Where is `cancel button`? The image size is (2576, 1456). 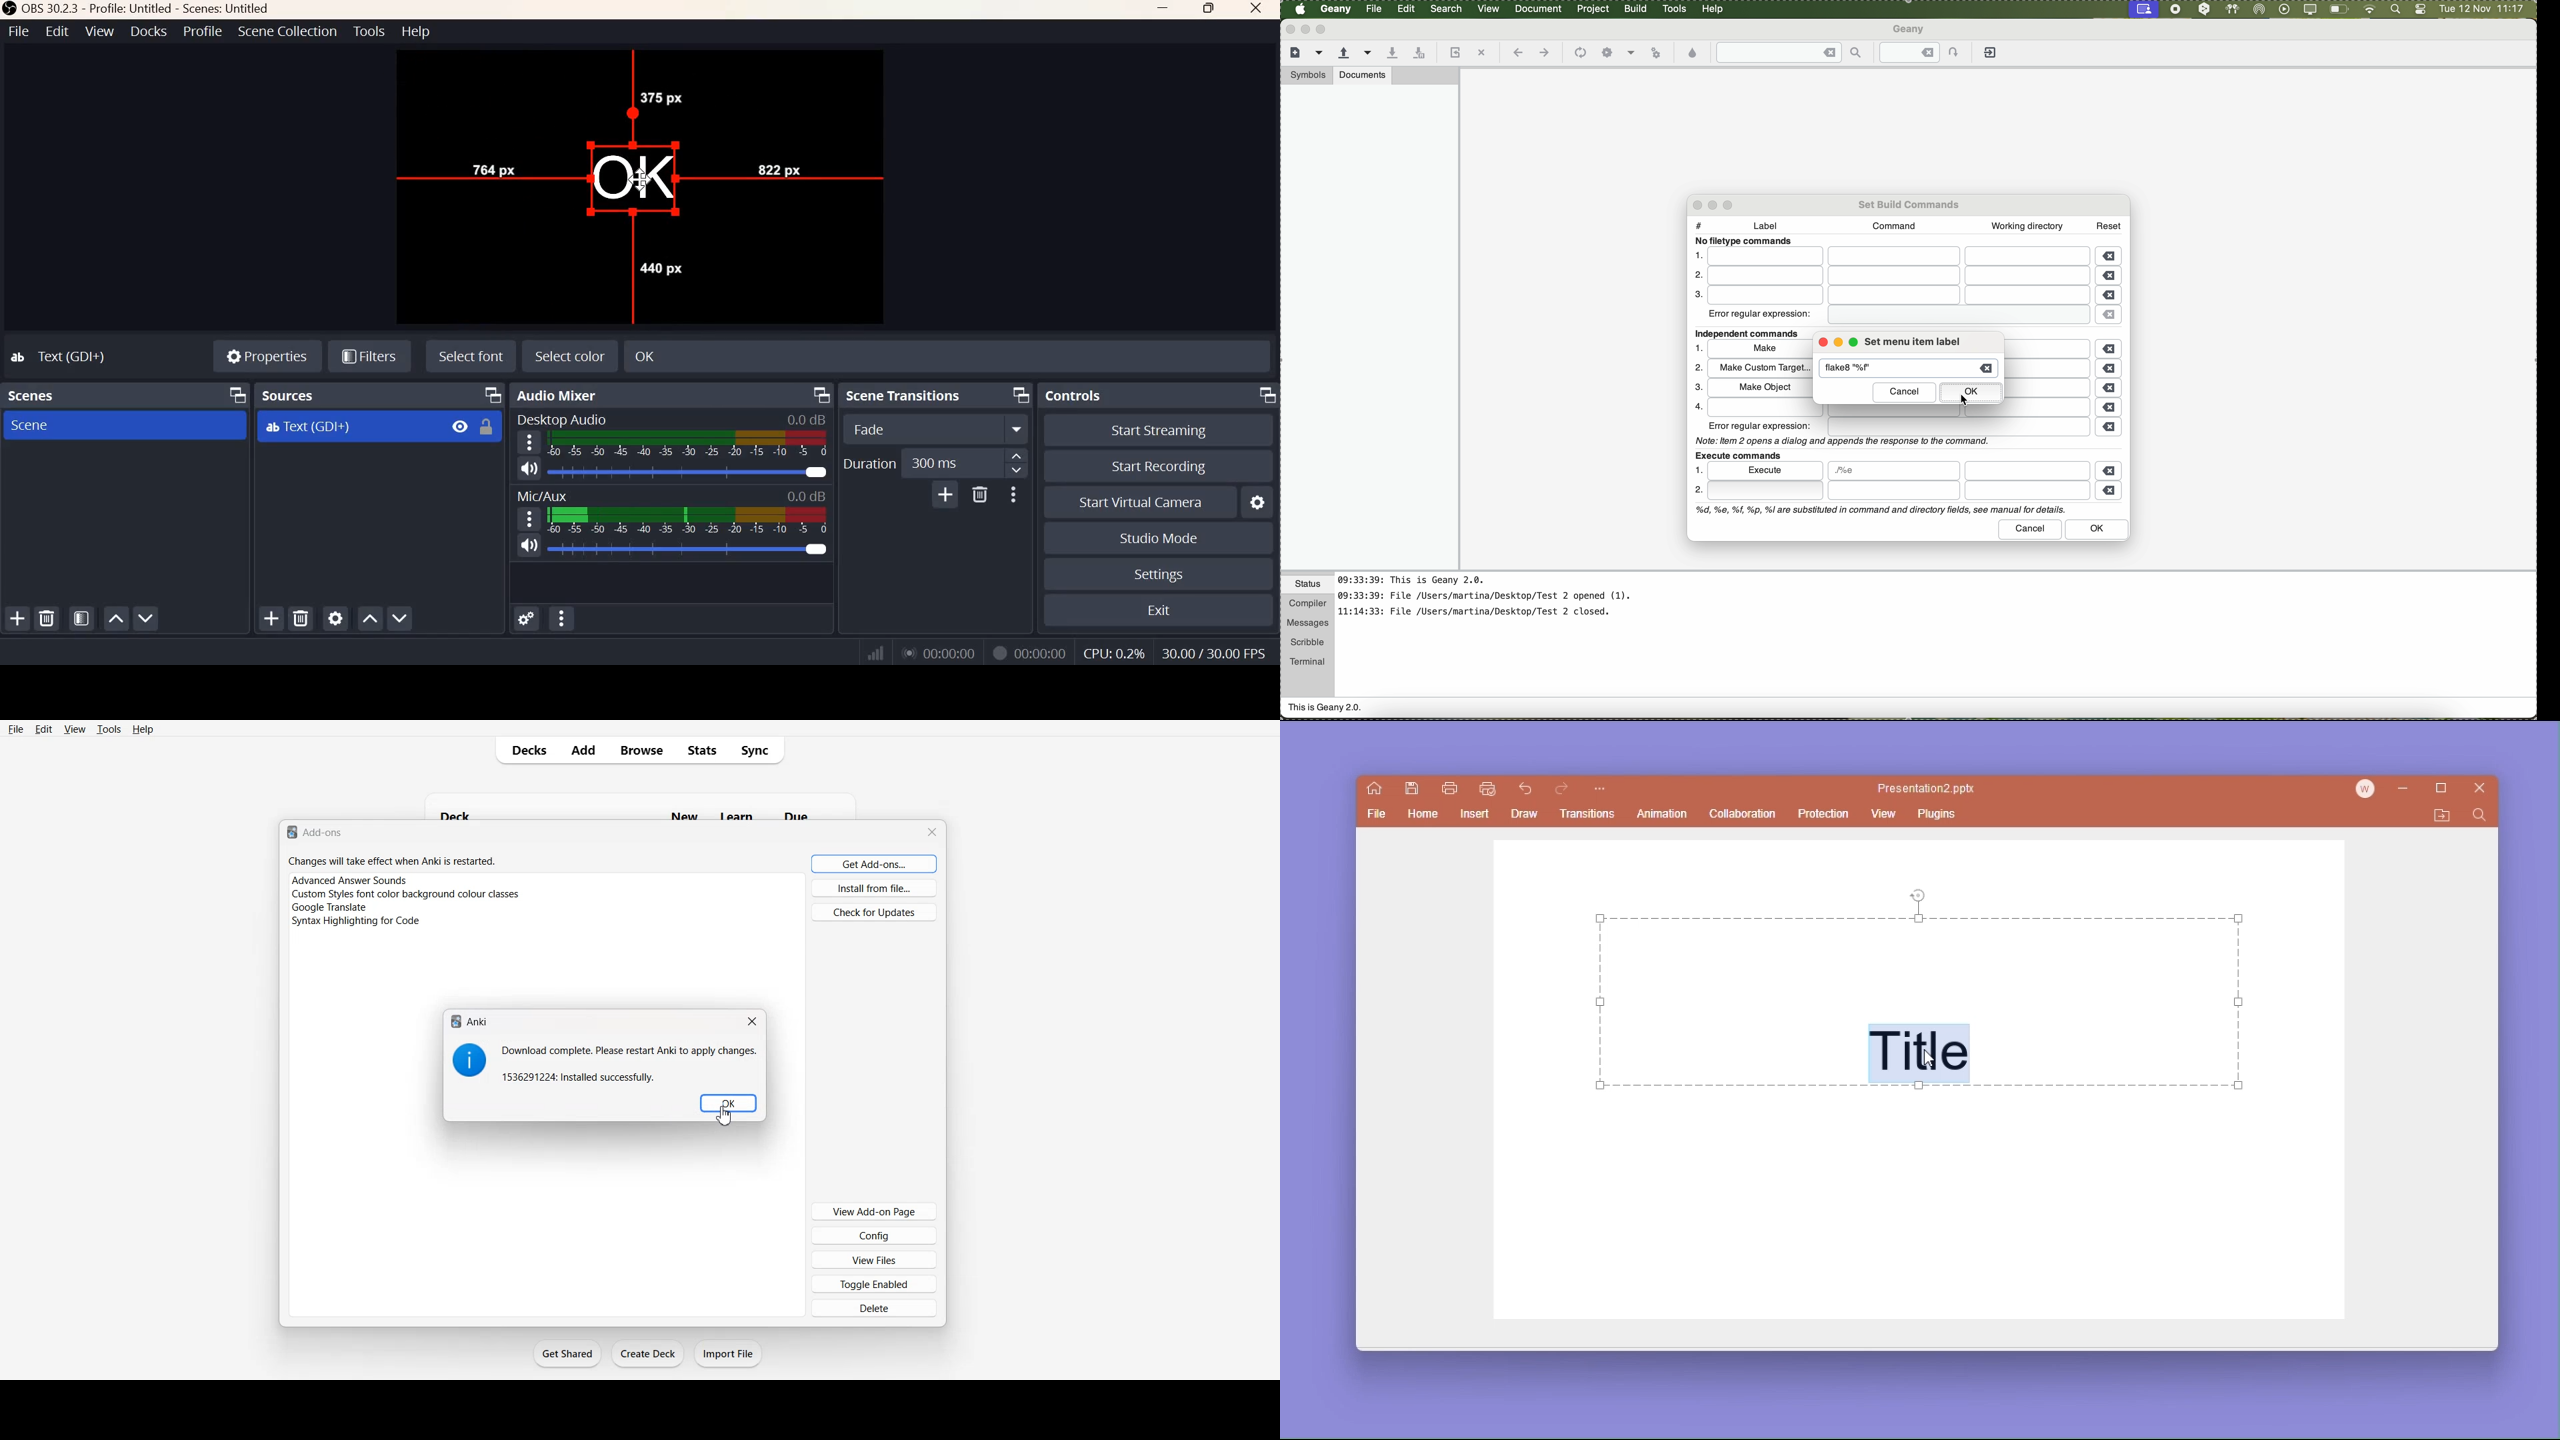
cancel button is located at coordinates (1905, 393).